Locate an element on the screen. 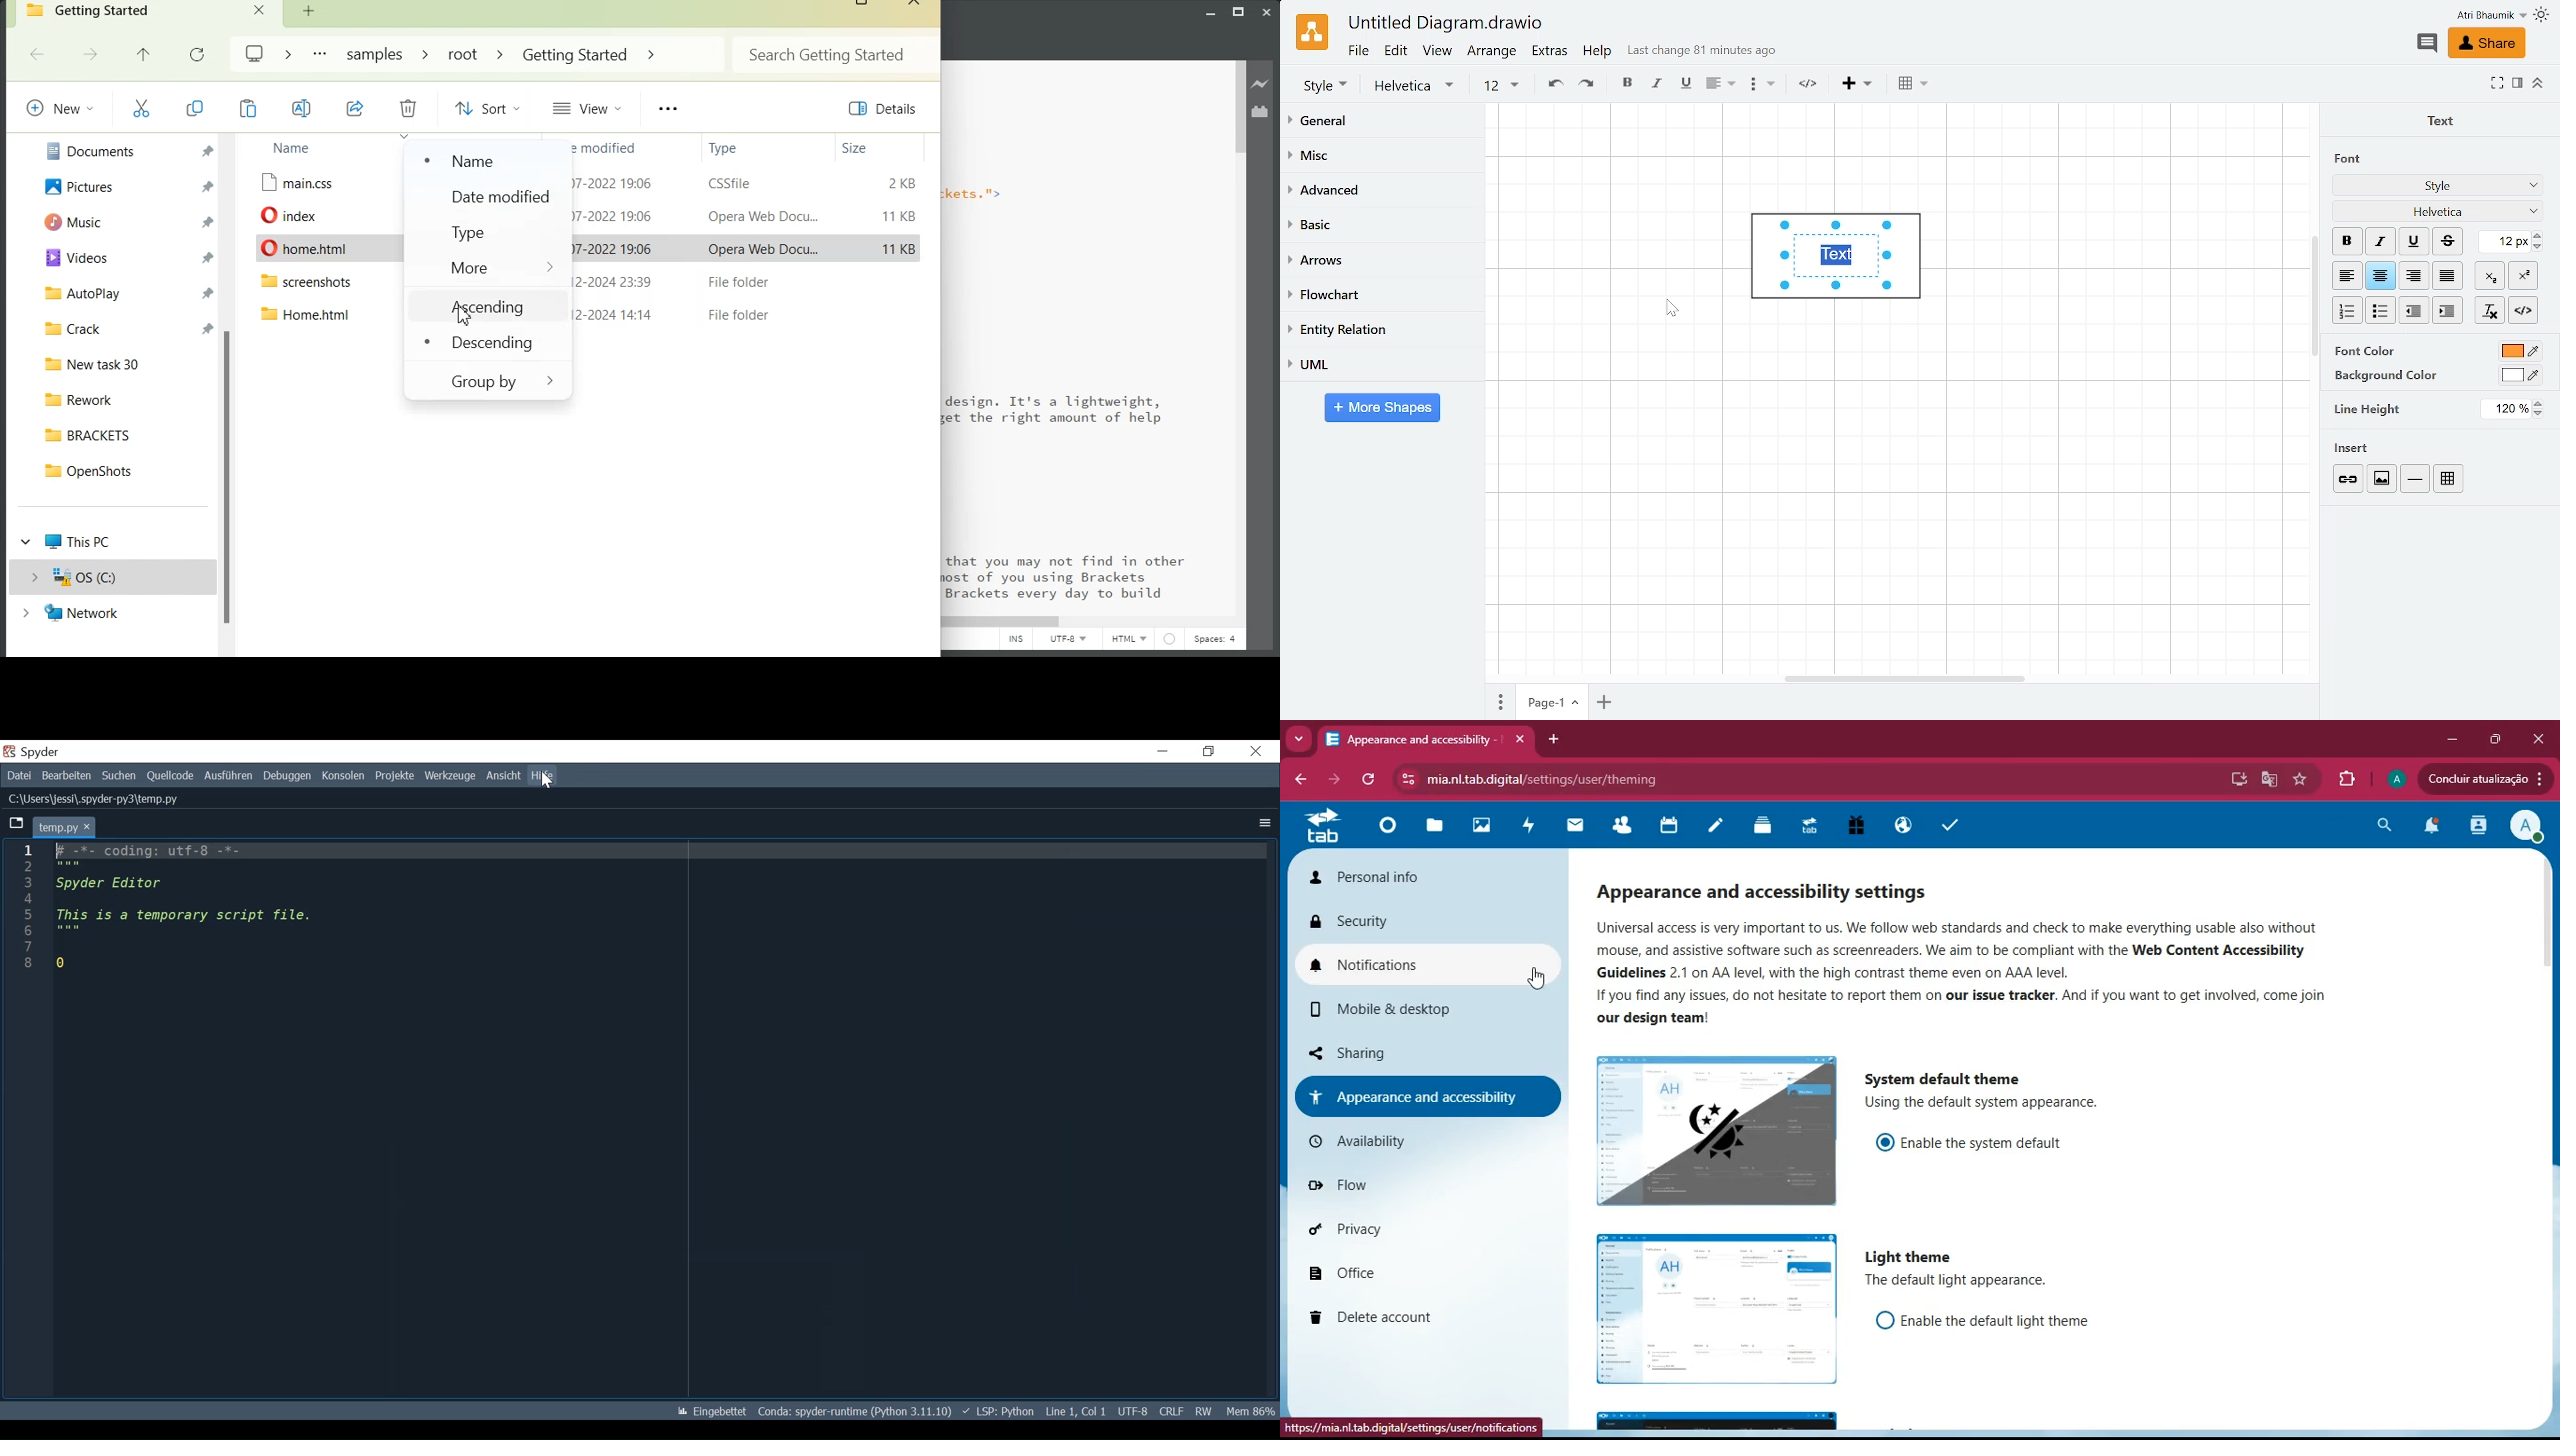 This screenshot has width=2576, height=1456. minimize is located at coordinates (2453, 739).